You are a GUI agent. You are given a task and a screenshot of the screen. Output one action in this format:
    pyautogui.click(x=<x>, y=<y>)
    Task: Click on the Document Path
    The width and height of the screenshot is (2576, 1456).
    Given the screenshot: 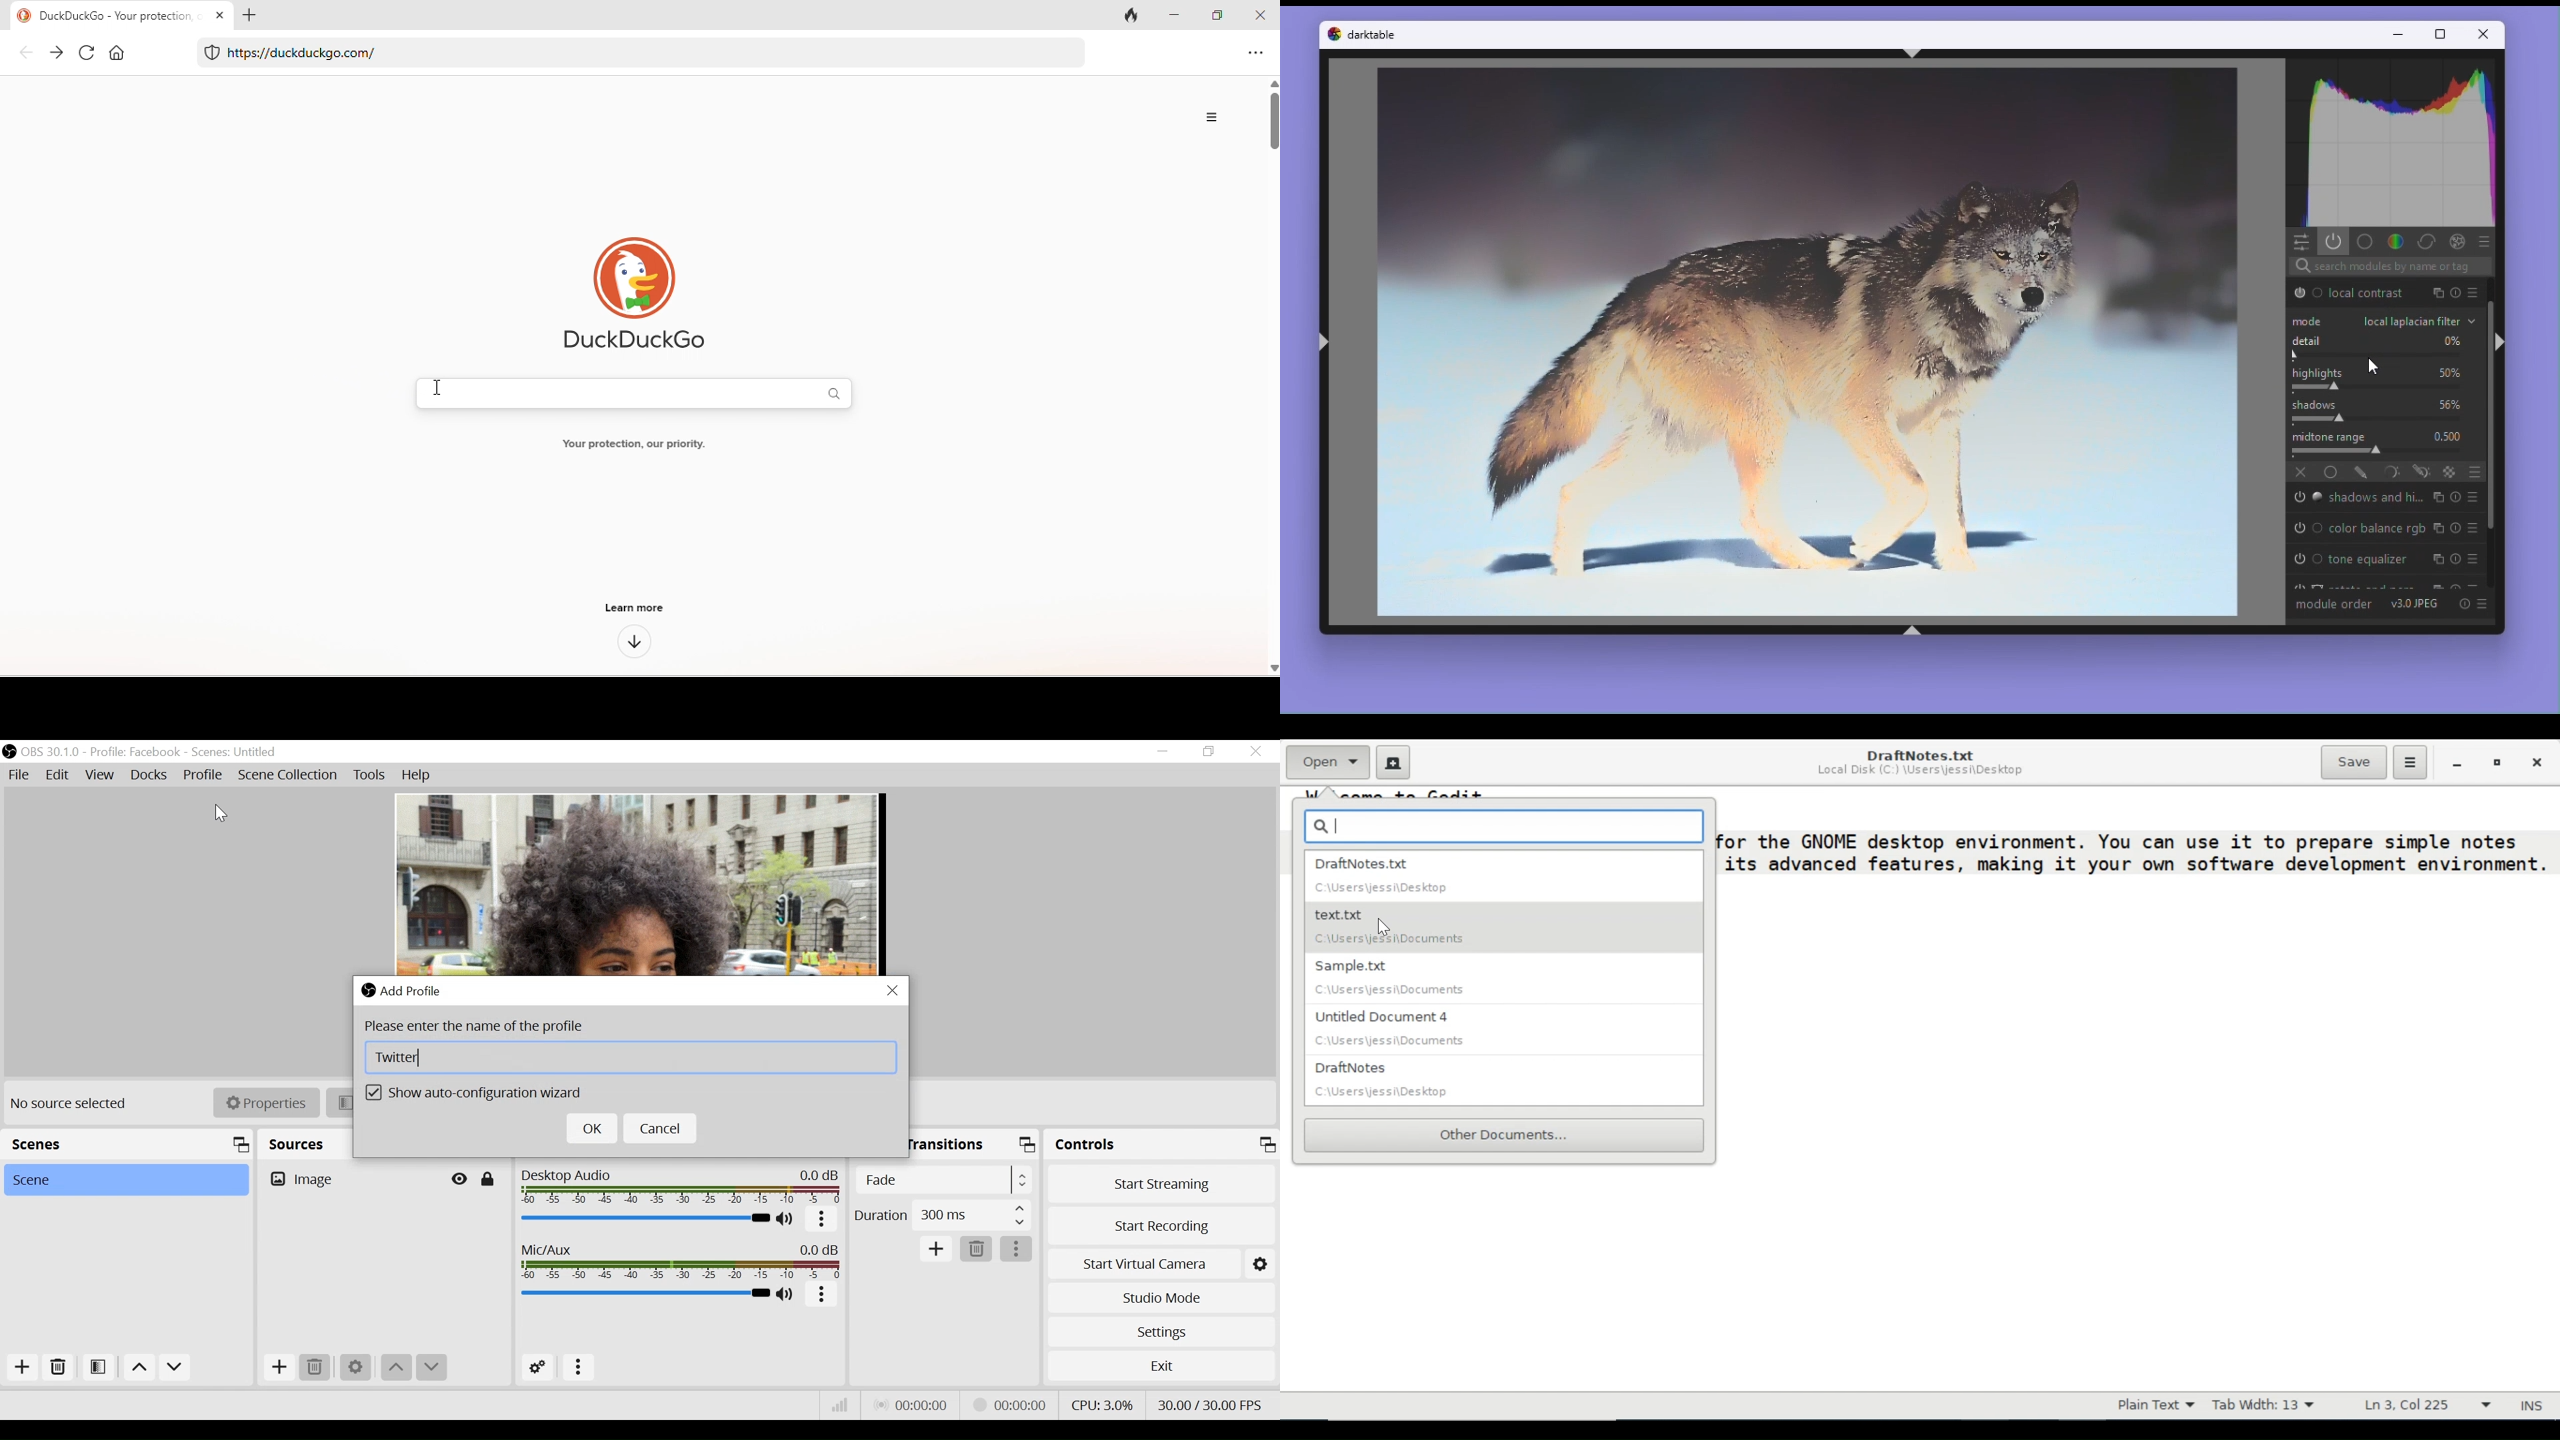 What is the action you would take?
    pyautogui.click(x=1922, y=773)
    